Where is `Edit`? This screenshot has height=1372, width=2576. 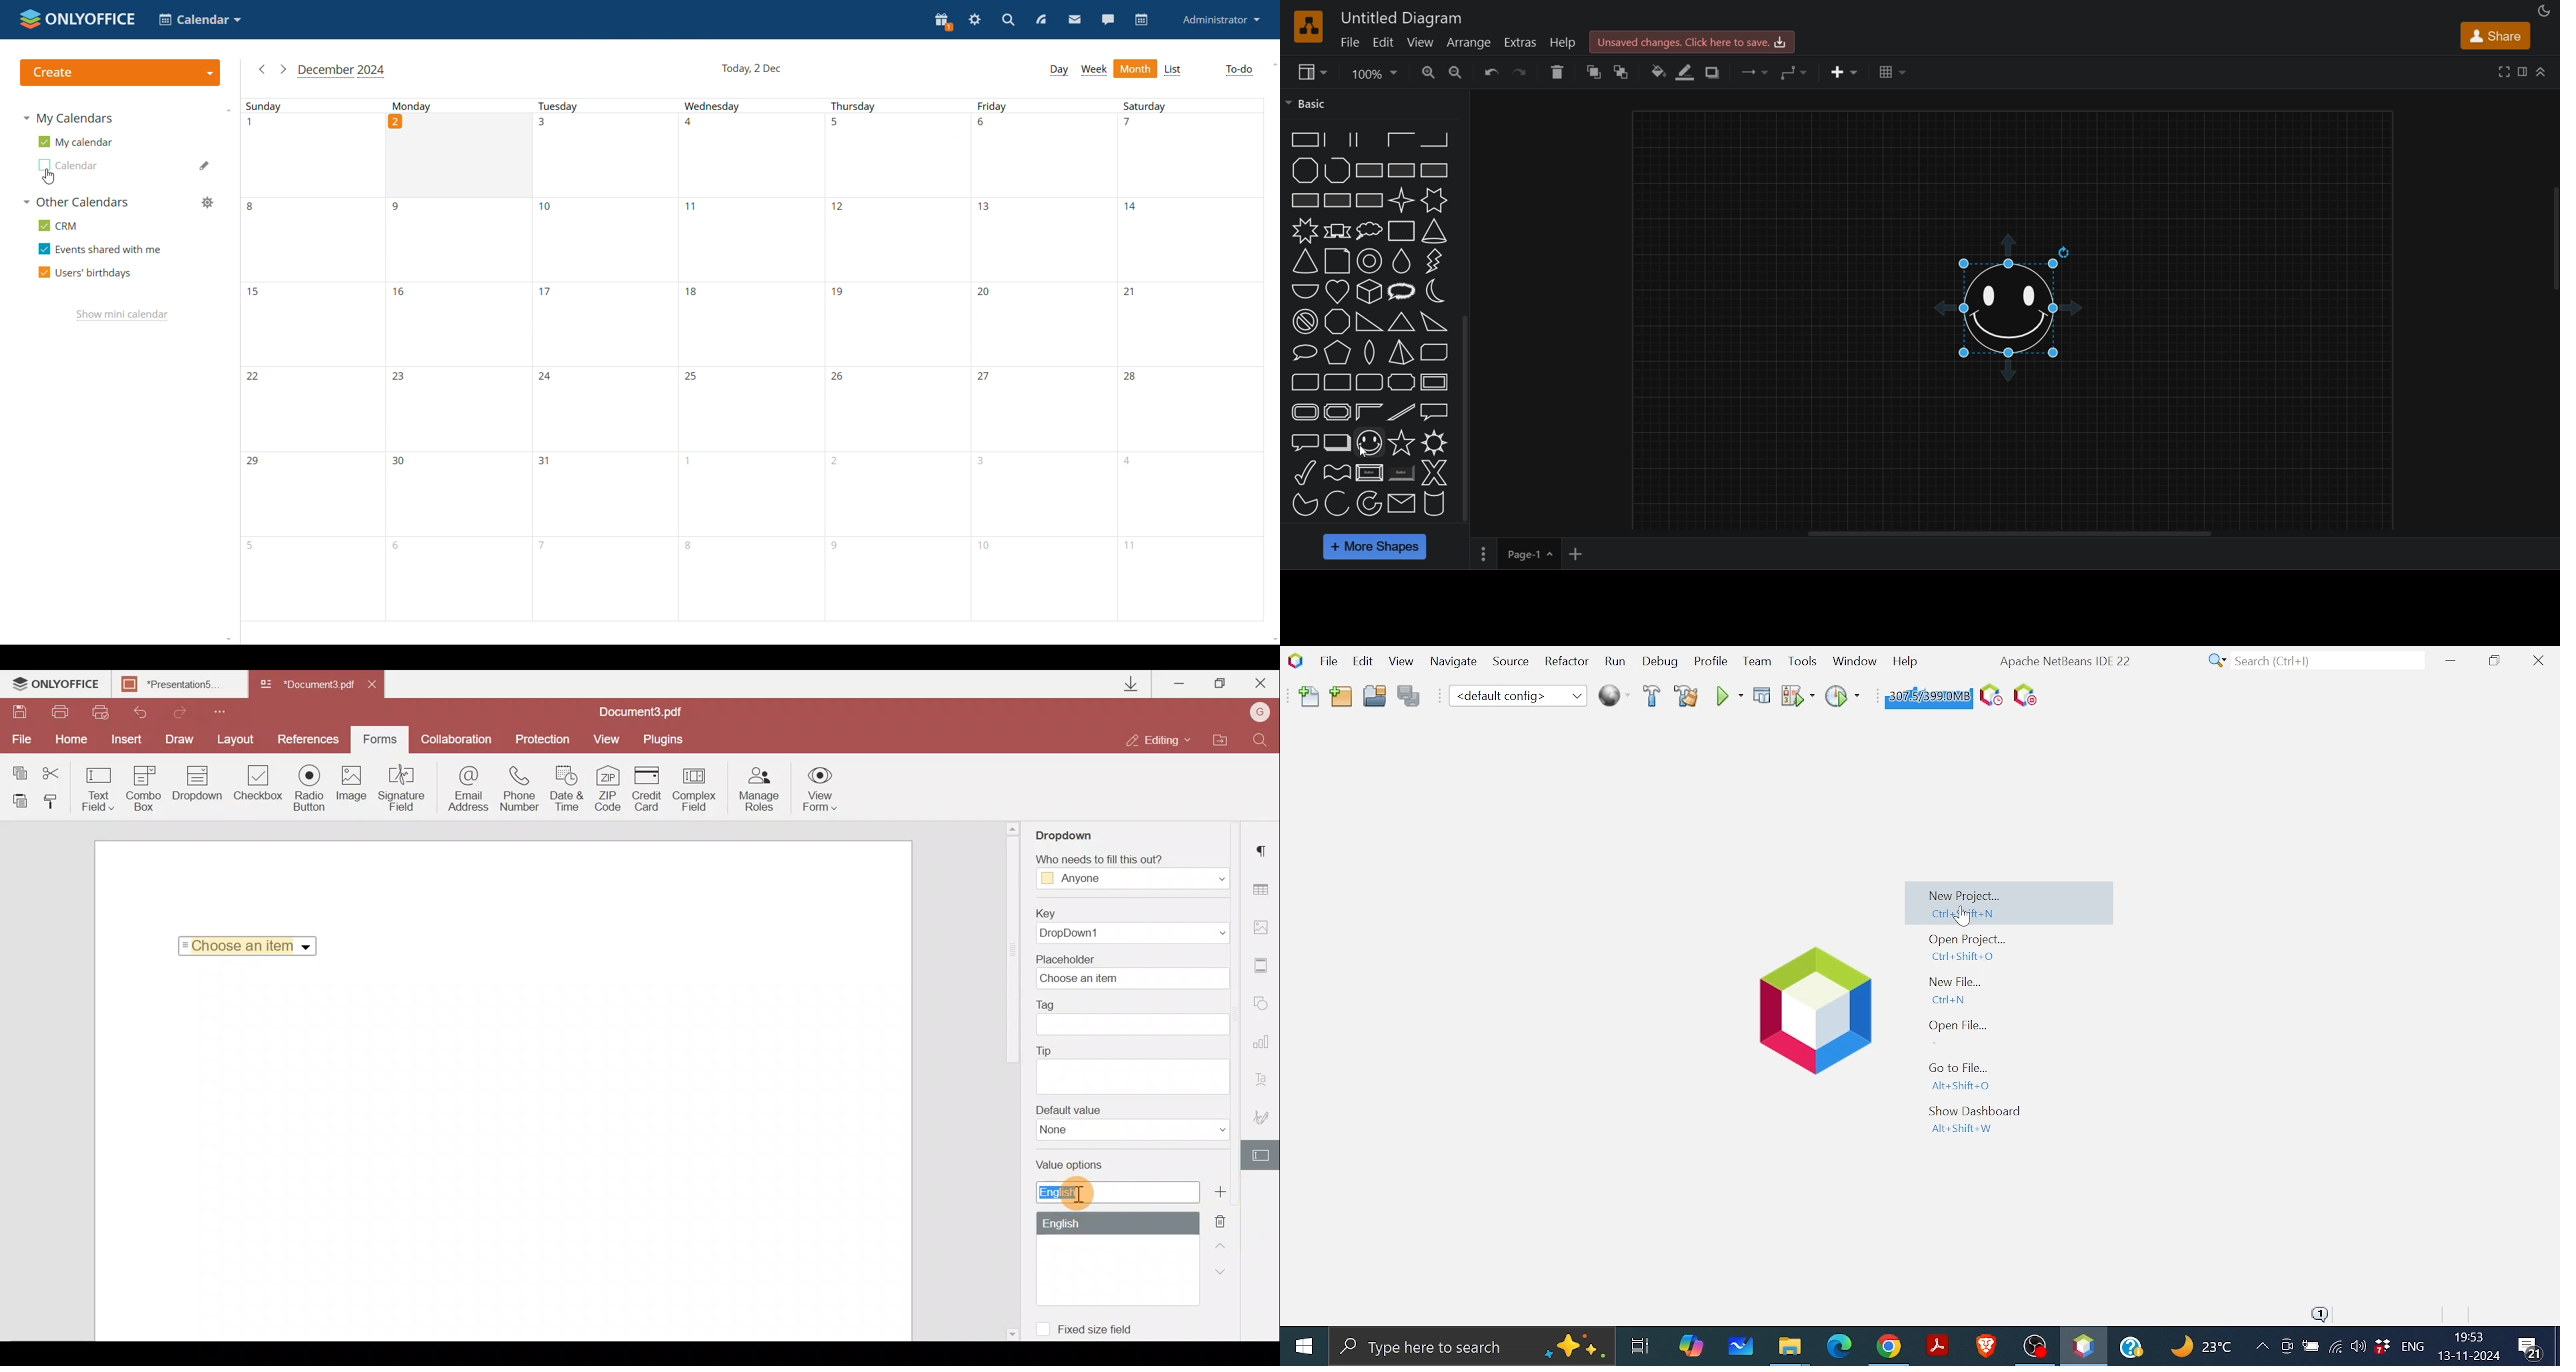 Edit is located at coordinates (1360, 660).